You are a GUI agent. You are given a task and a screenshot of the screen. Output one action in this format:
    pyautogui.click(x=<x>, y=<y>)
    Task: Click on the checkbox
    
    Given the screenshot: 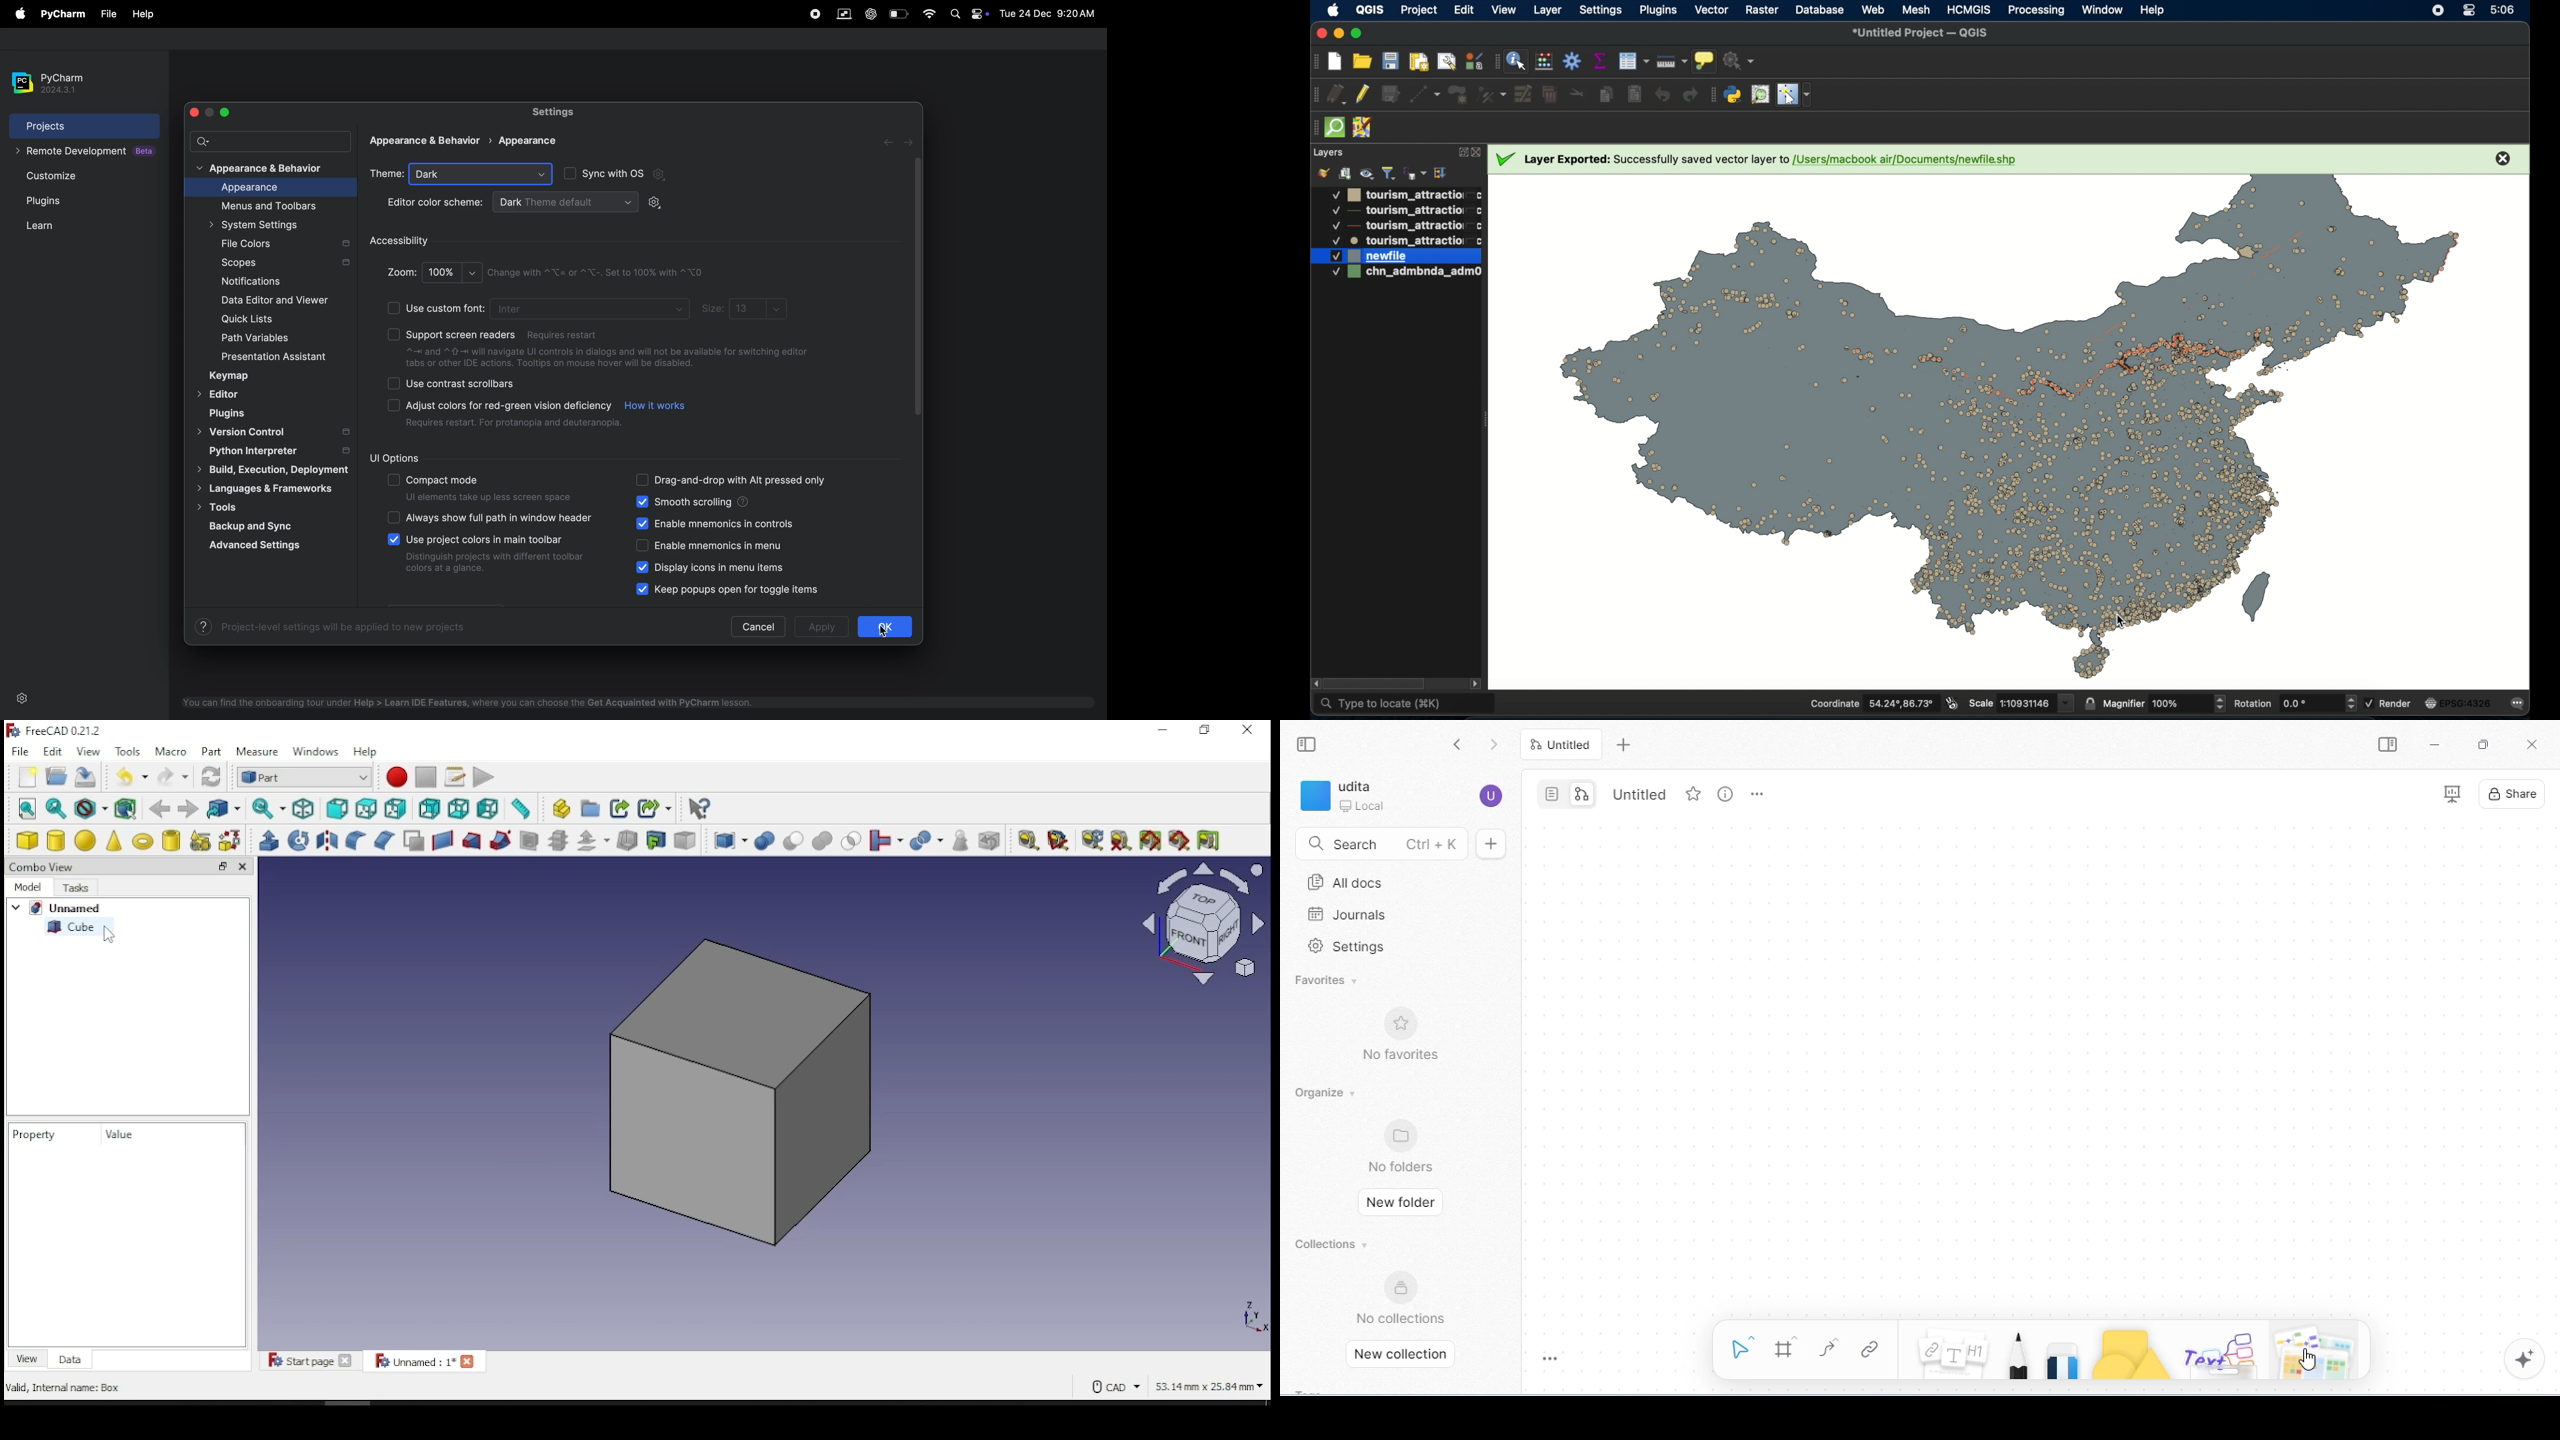 What is the action you would take?
    pyautogui.click(x=394, y=540)
    